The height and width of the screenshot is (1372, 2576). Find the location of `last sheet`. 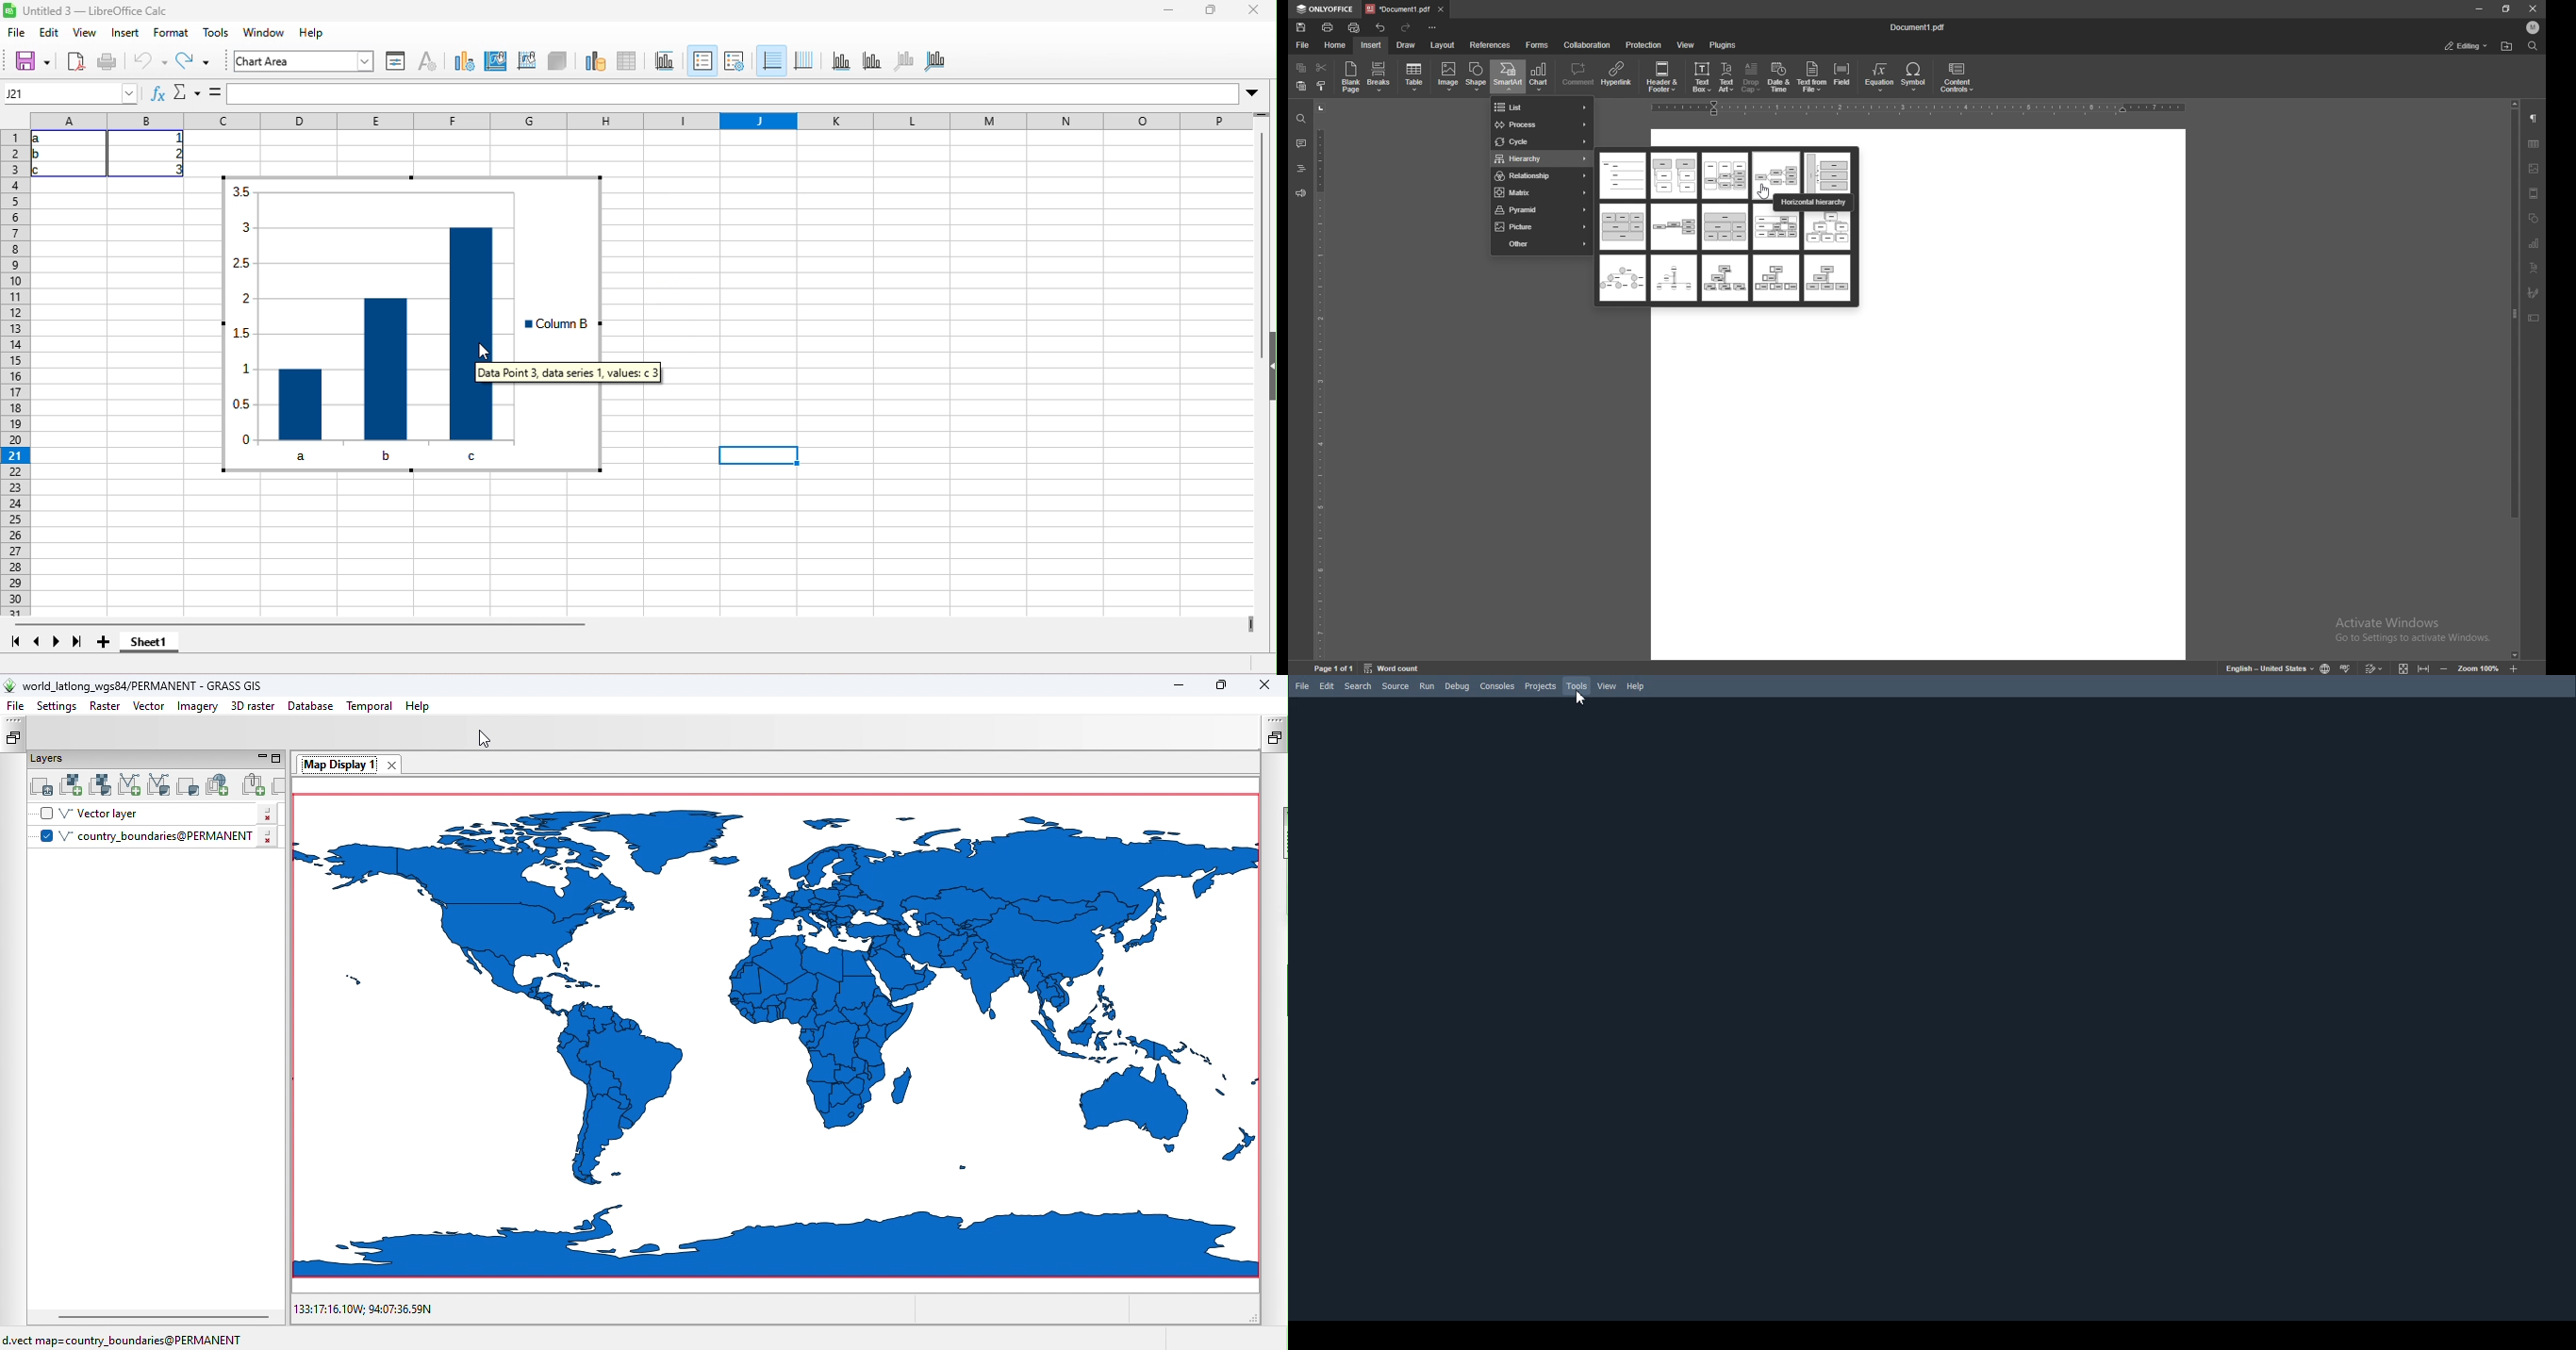

last sheet is located at coordinates (80, 644).